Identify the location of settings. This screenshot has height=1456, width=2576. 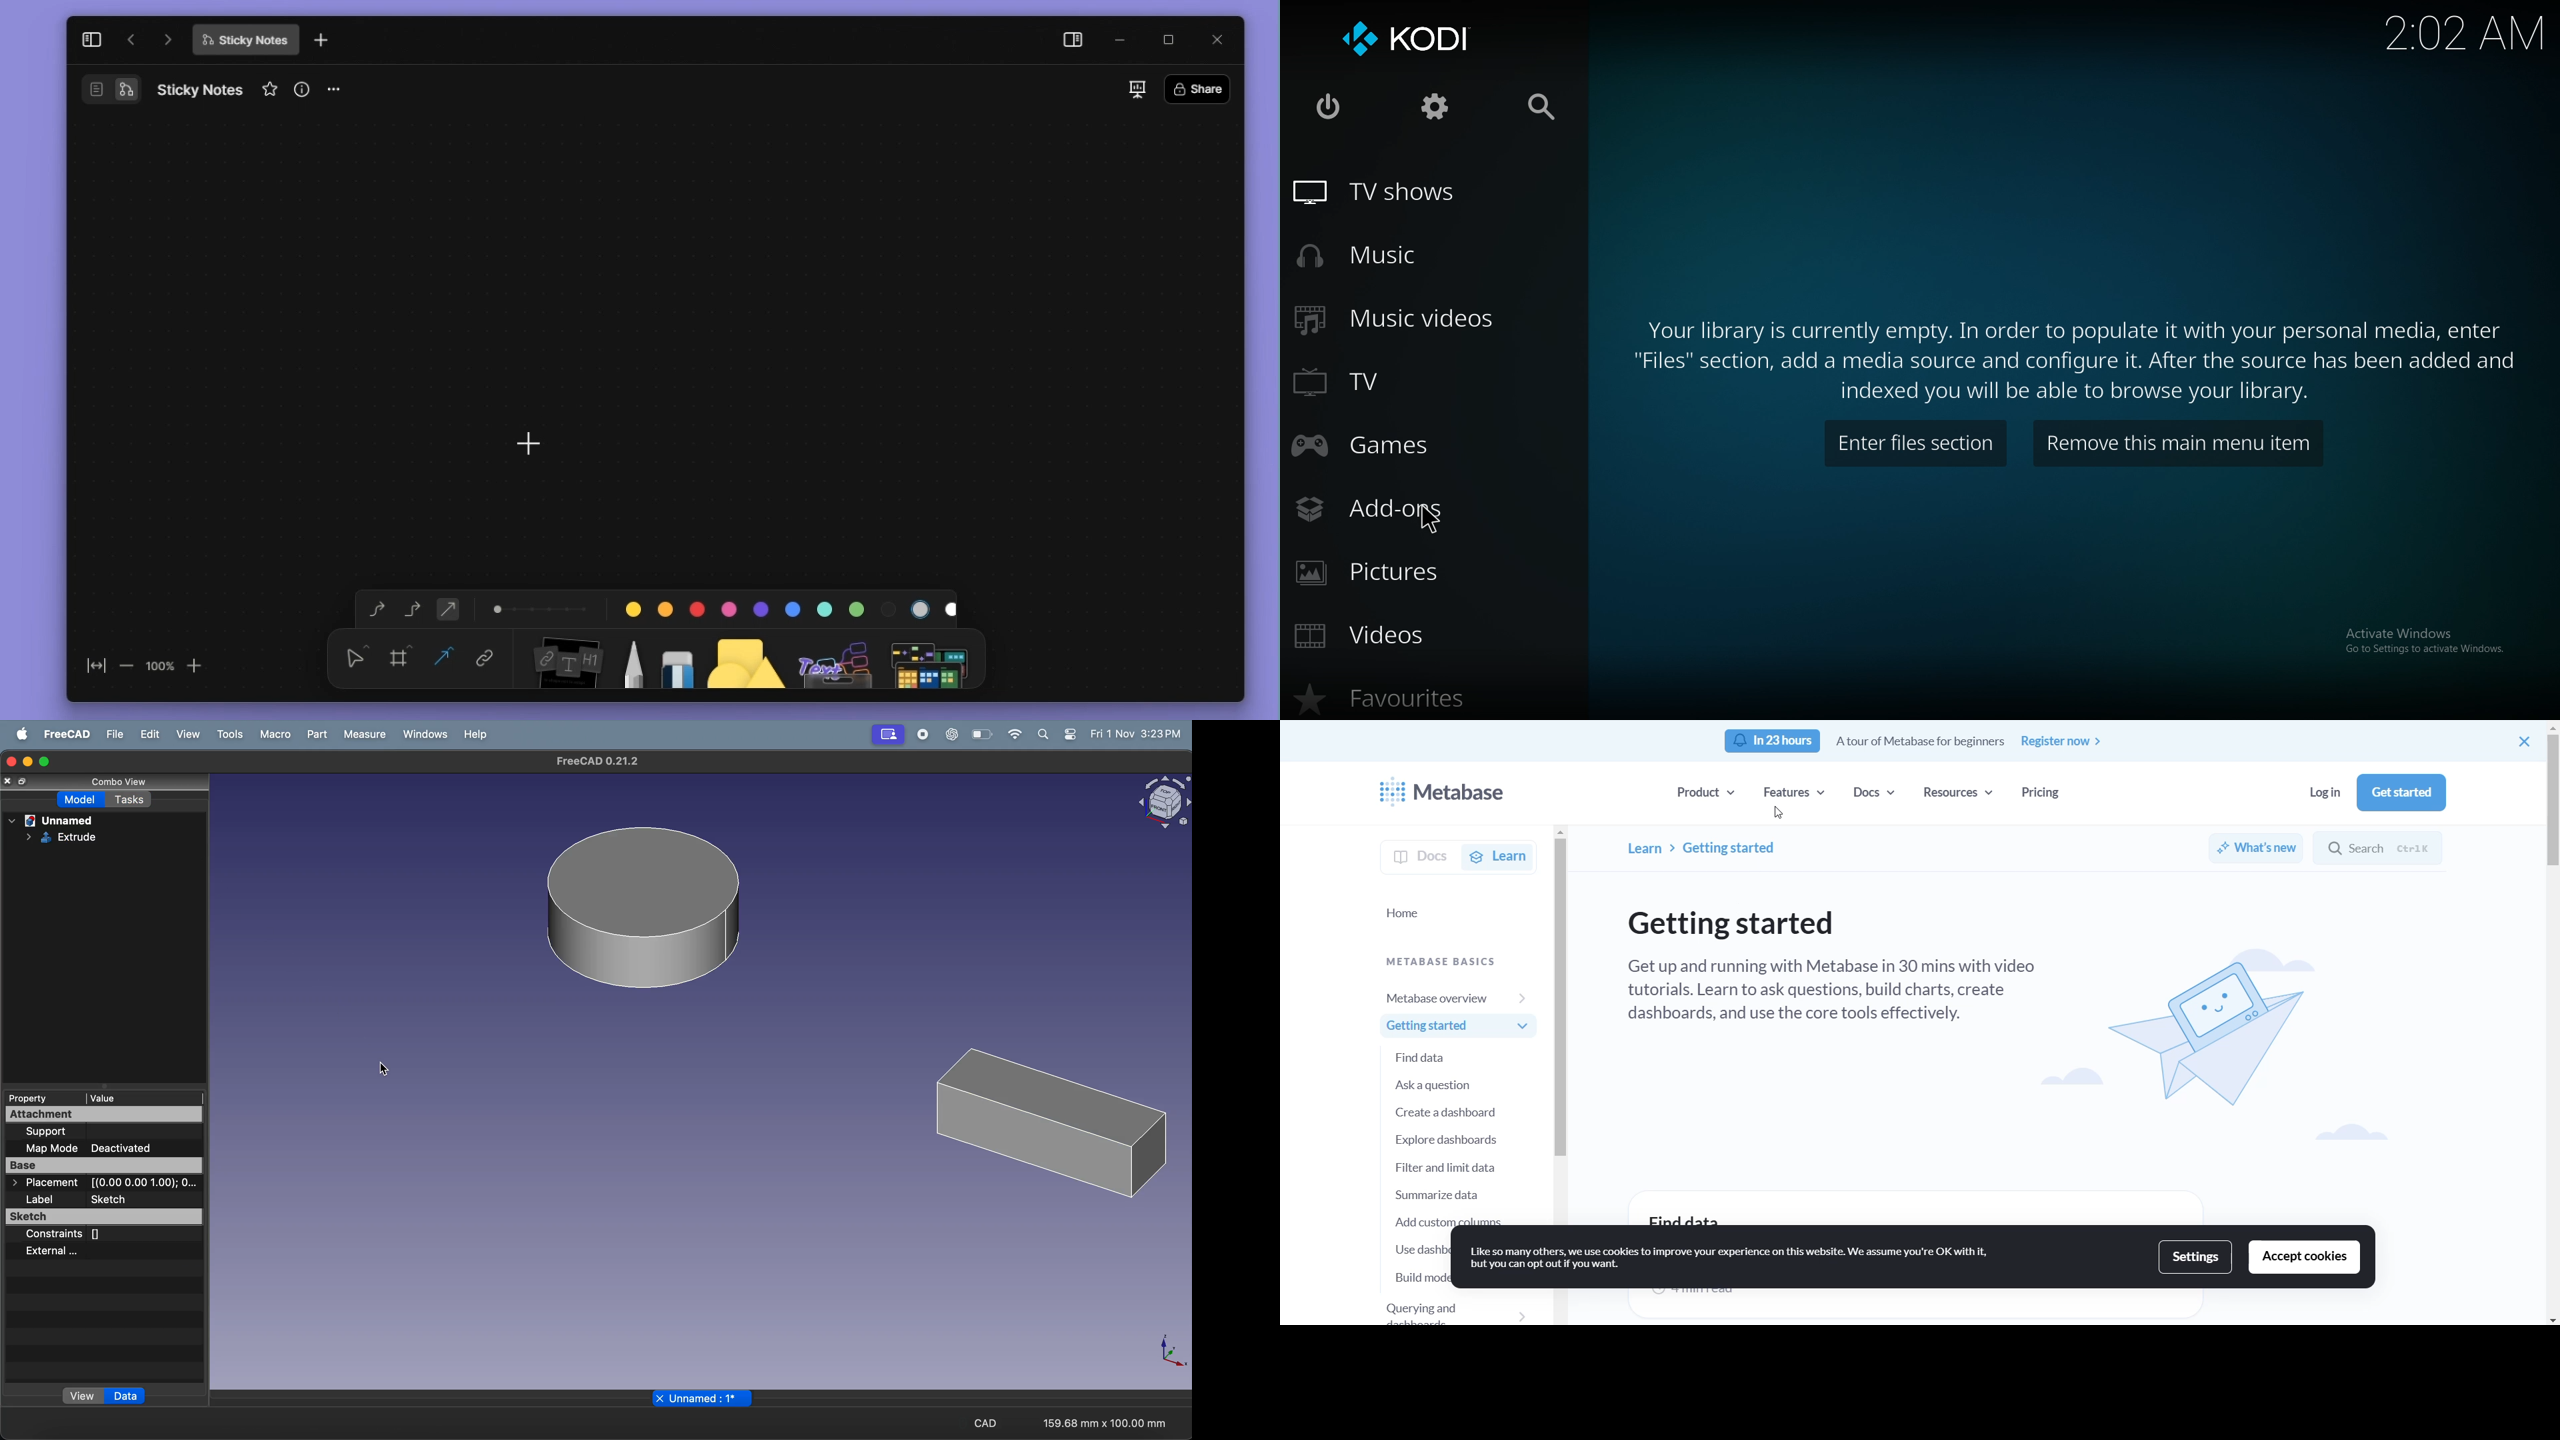
(1436, 107).